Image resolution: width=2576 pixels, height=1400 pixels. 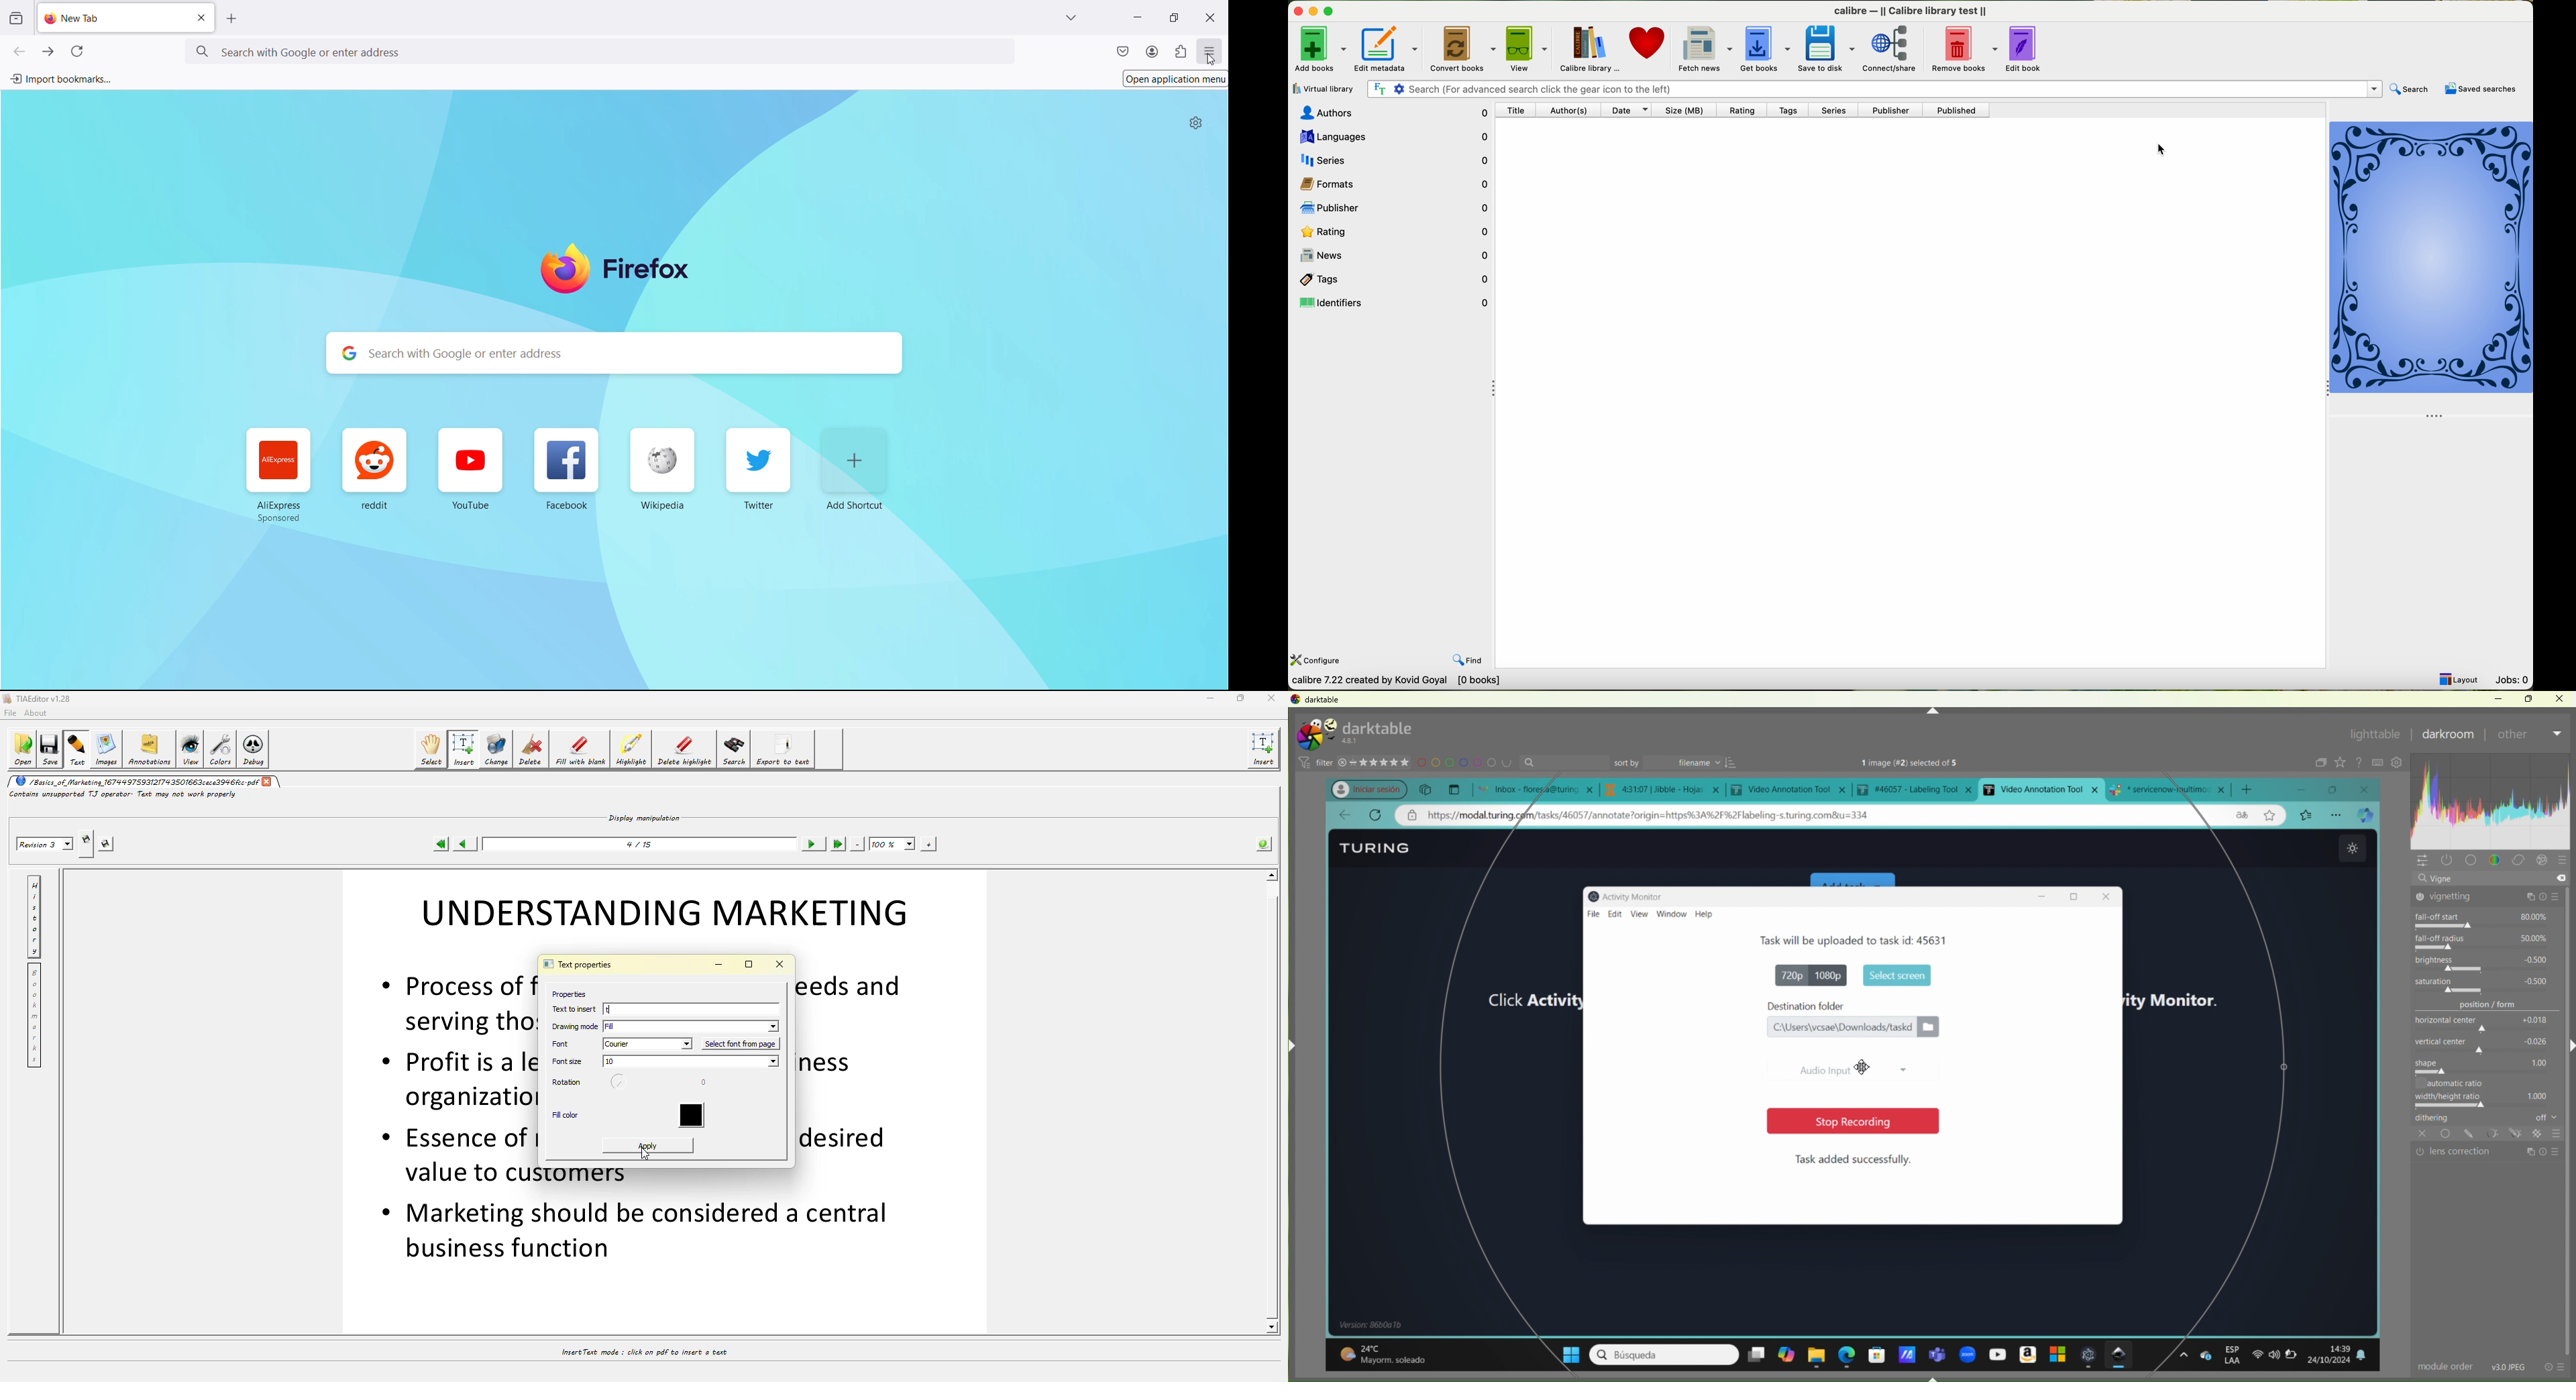 I want to click on one drive, so click(x=2204, y=1355).